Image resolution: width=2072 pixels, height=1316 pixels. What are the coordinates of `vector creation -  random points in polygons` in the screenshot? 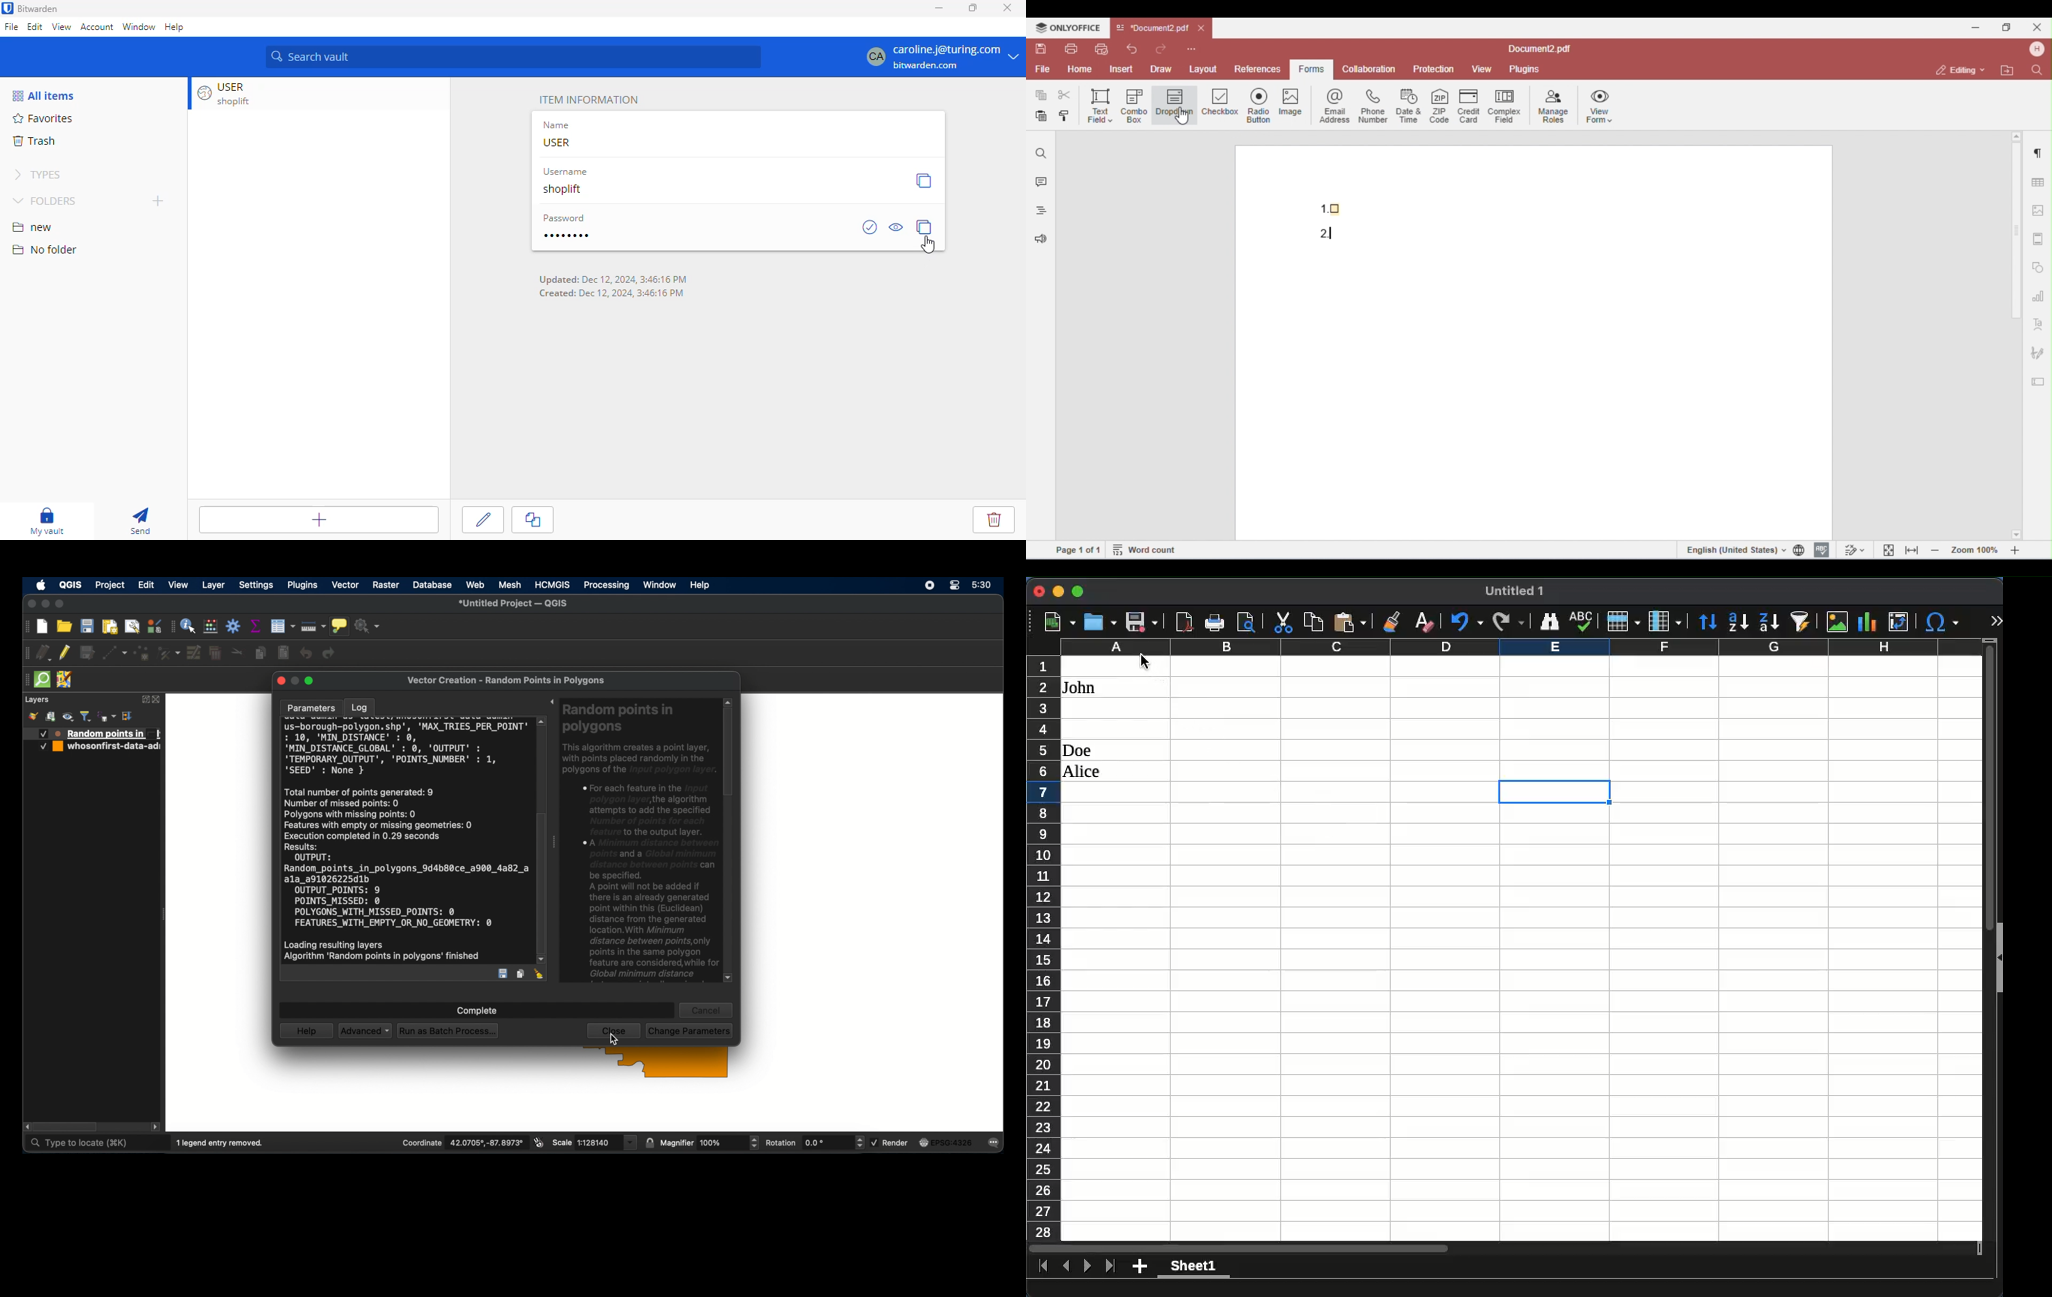 It's located at (506, 680).